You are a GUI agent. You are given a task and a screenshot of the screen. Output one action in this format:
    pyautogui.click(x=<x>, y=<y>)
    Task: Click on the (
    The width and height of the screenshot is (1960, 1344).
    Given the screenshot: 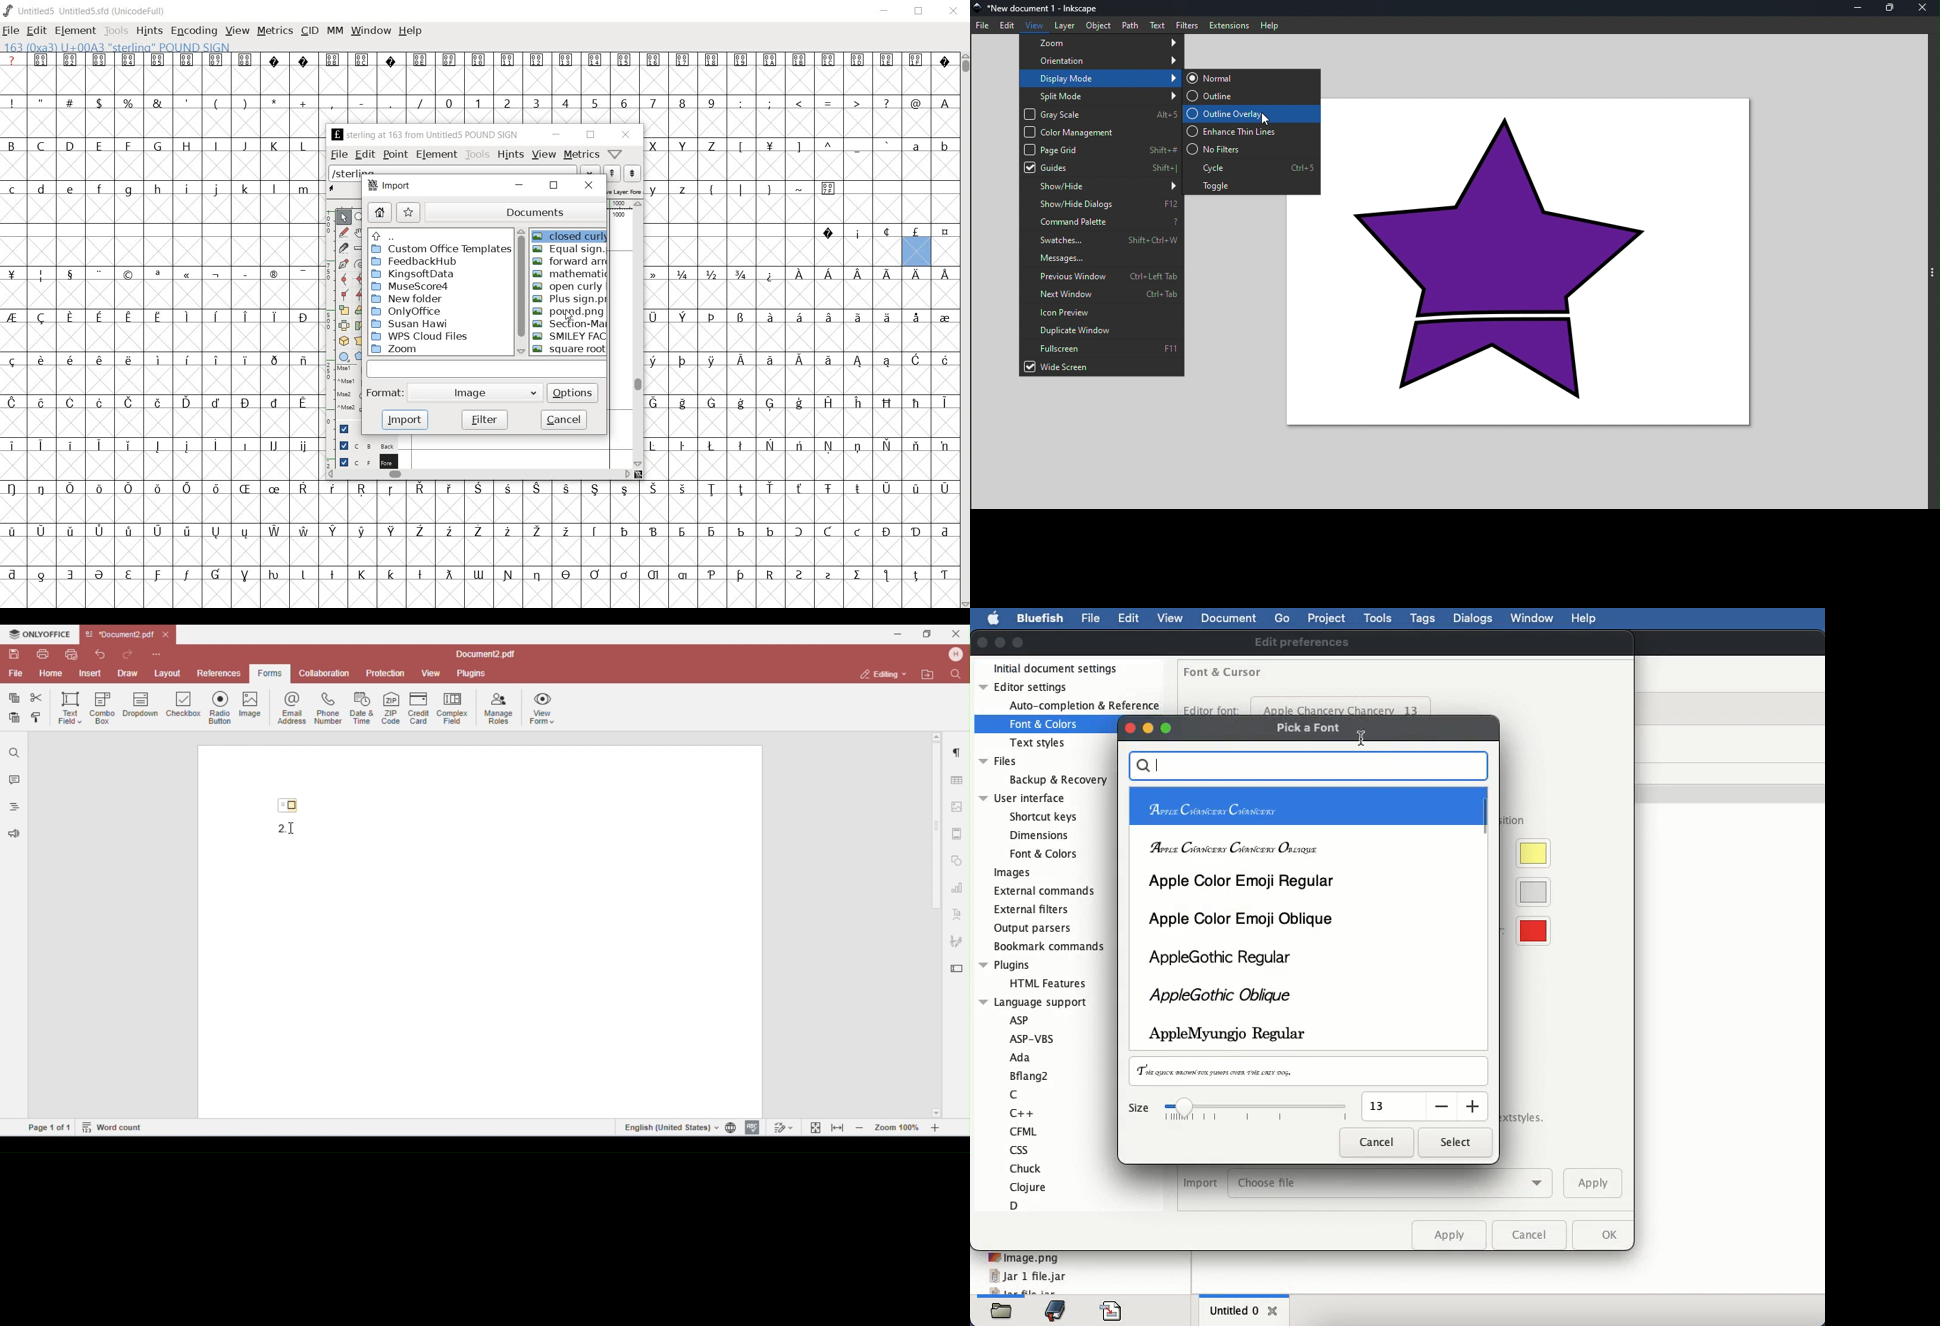 What is the action you would take?
    pyautogui.click(x=217, y=104)
    